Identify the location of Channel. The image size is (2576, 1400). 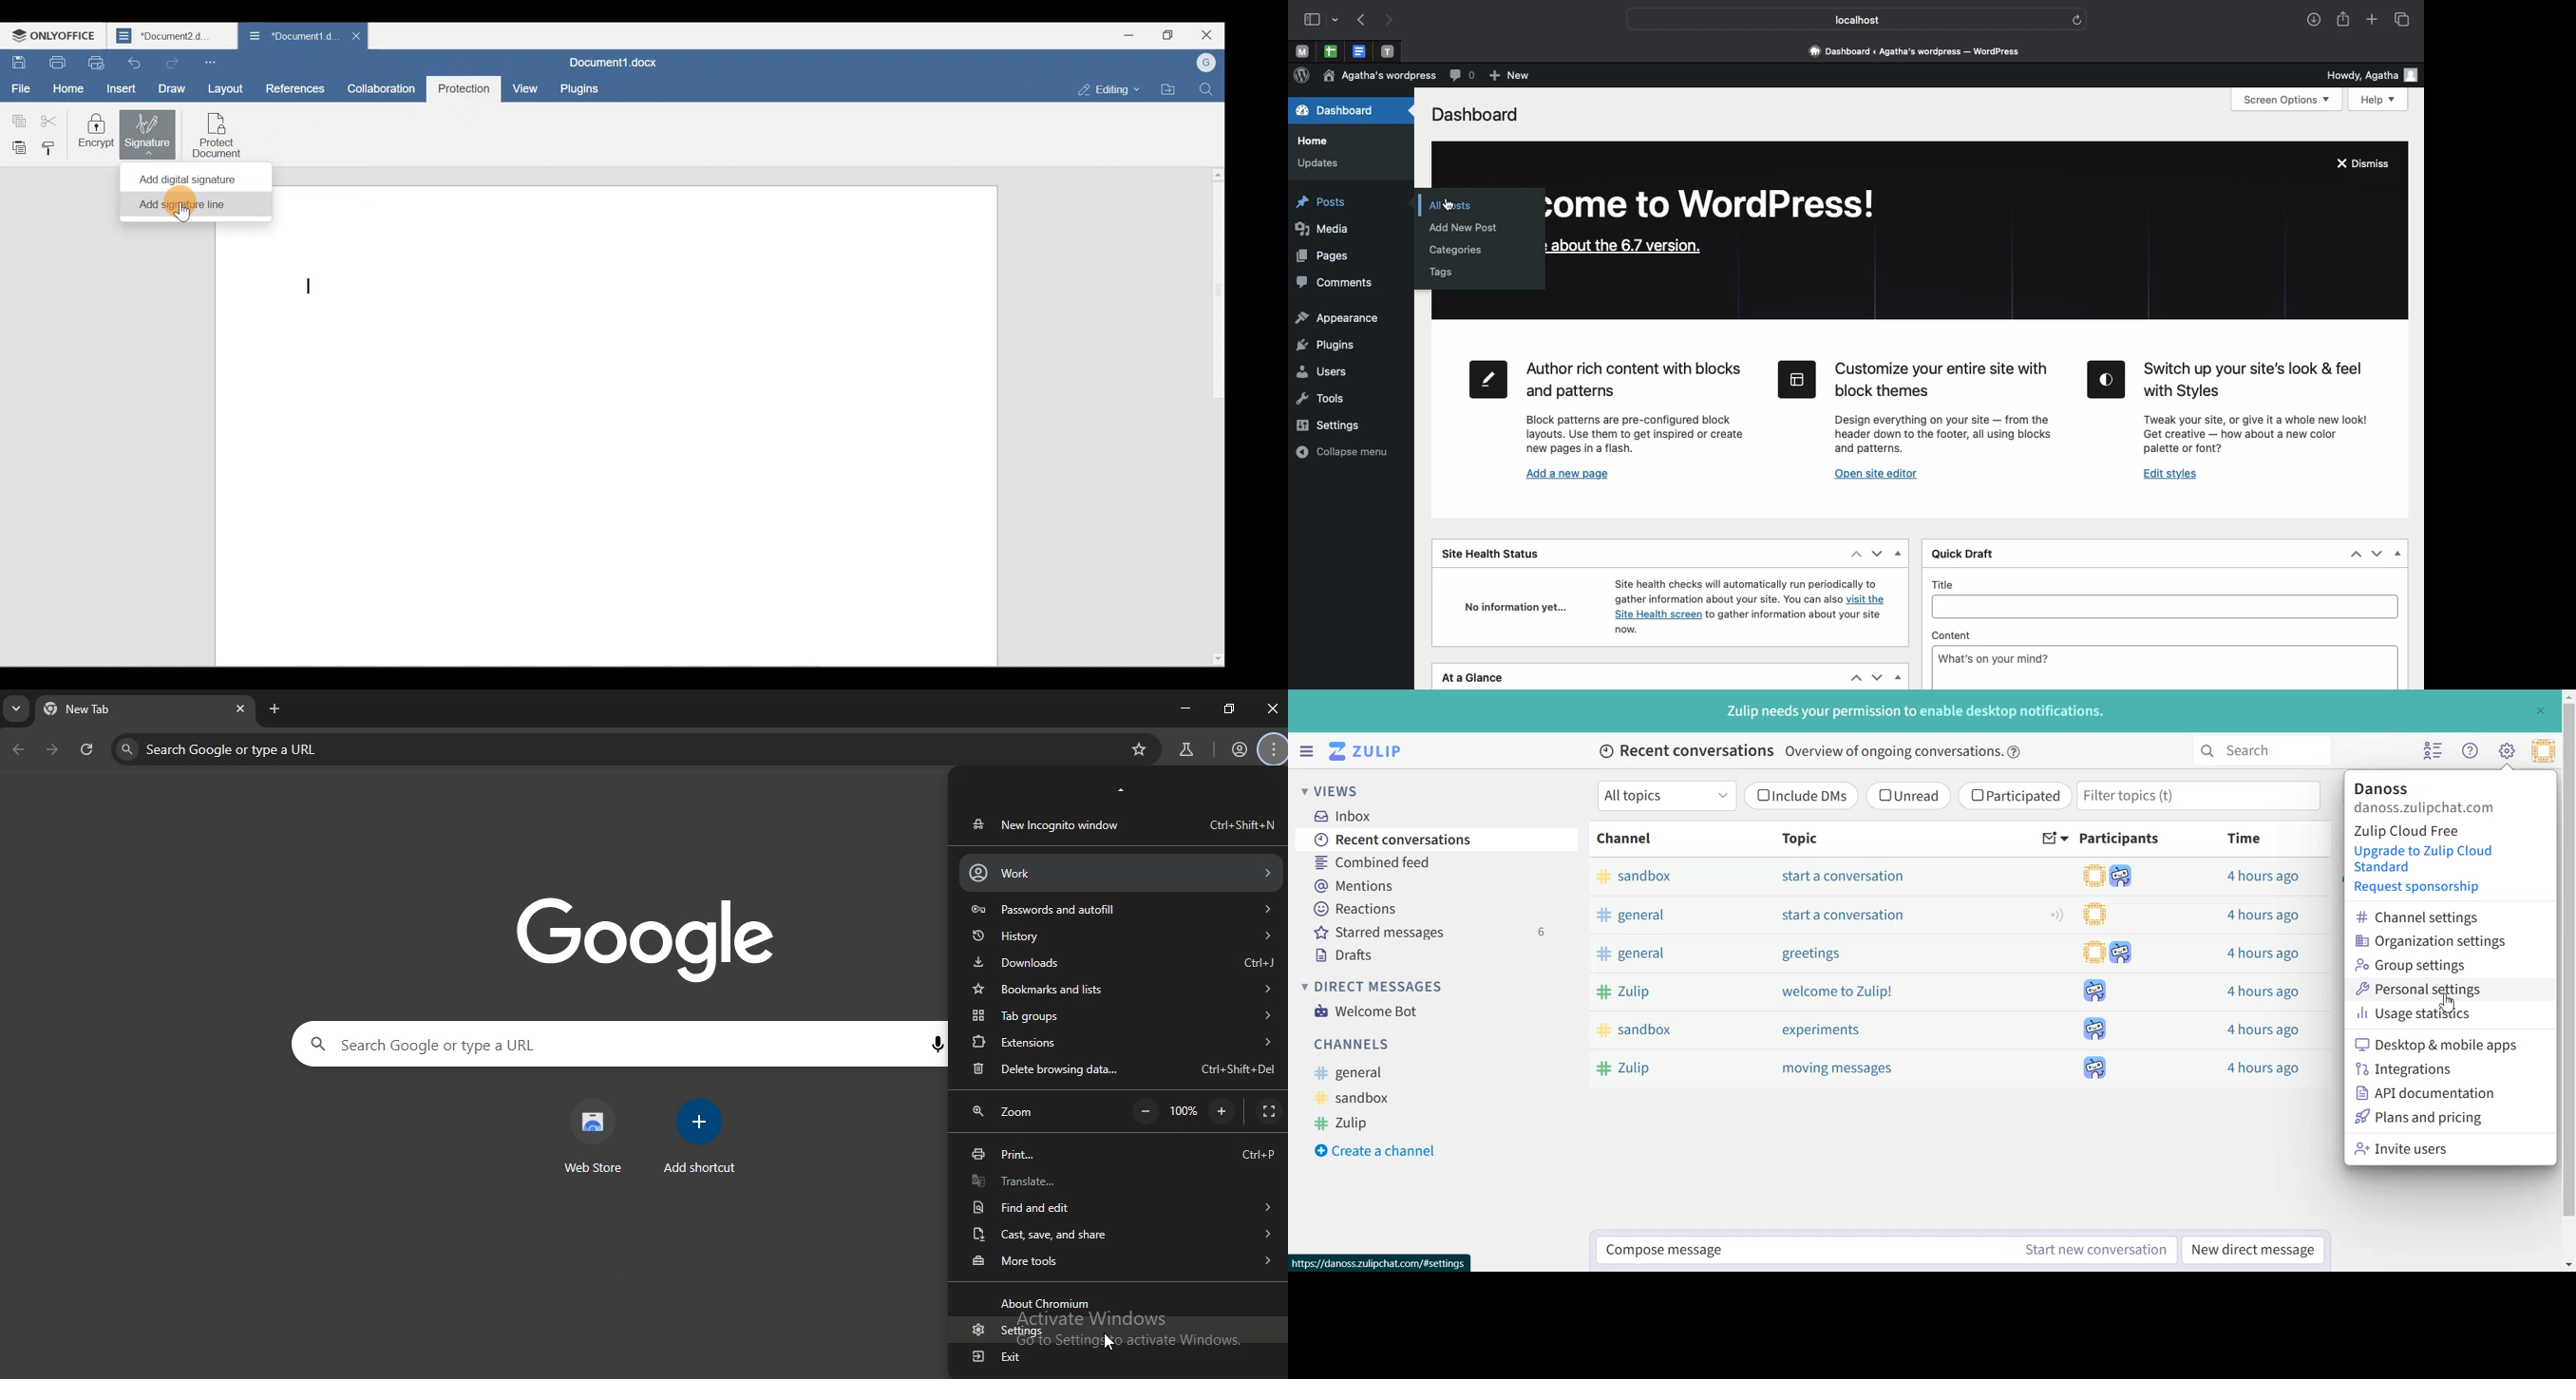
(1627, 838).